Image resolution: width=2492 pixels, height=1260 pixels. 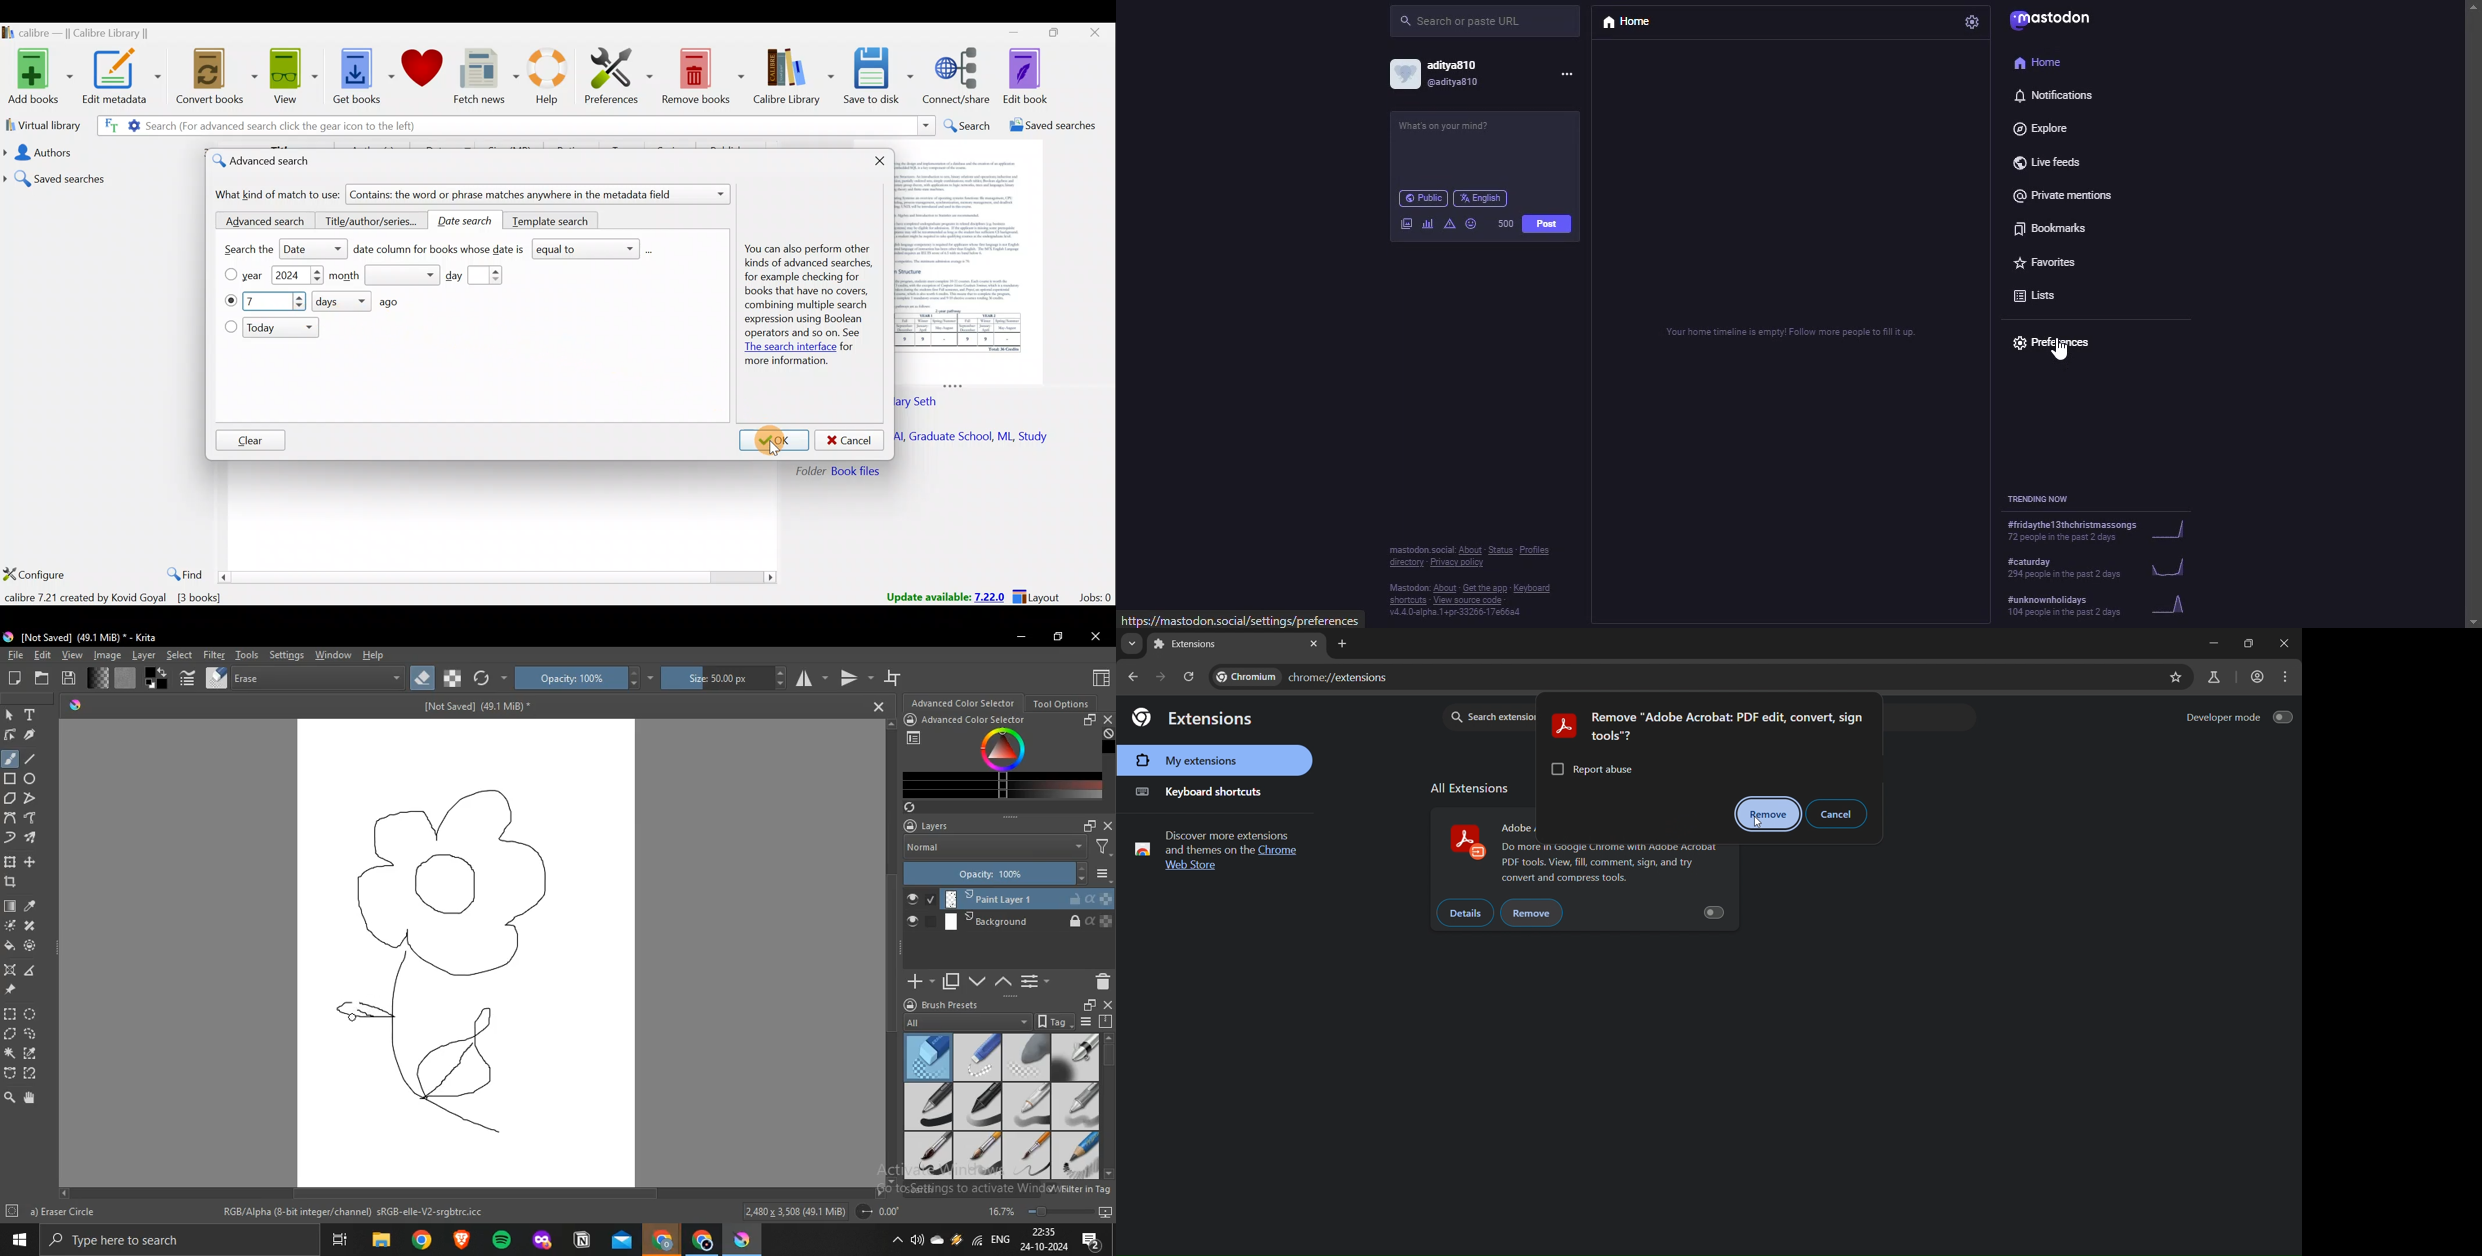 I want to click on Close, so click(x=875, y=706).